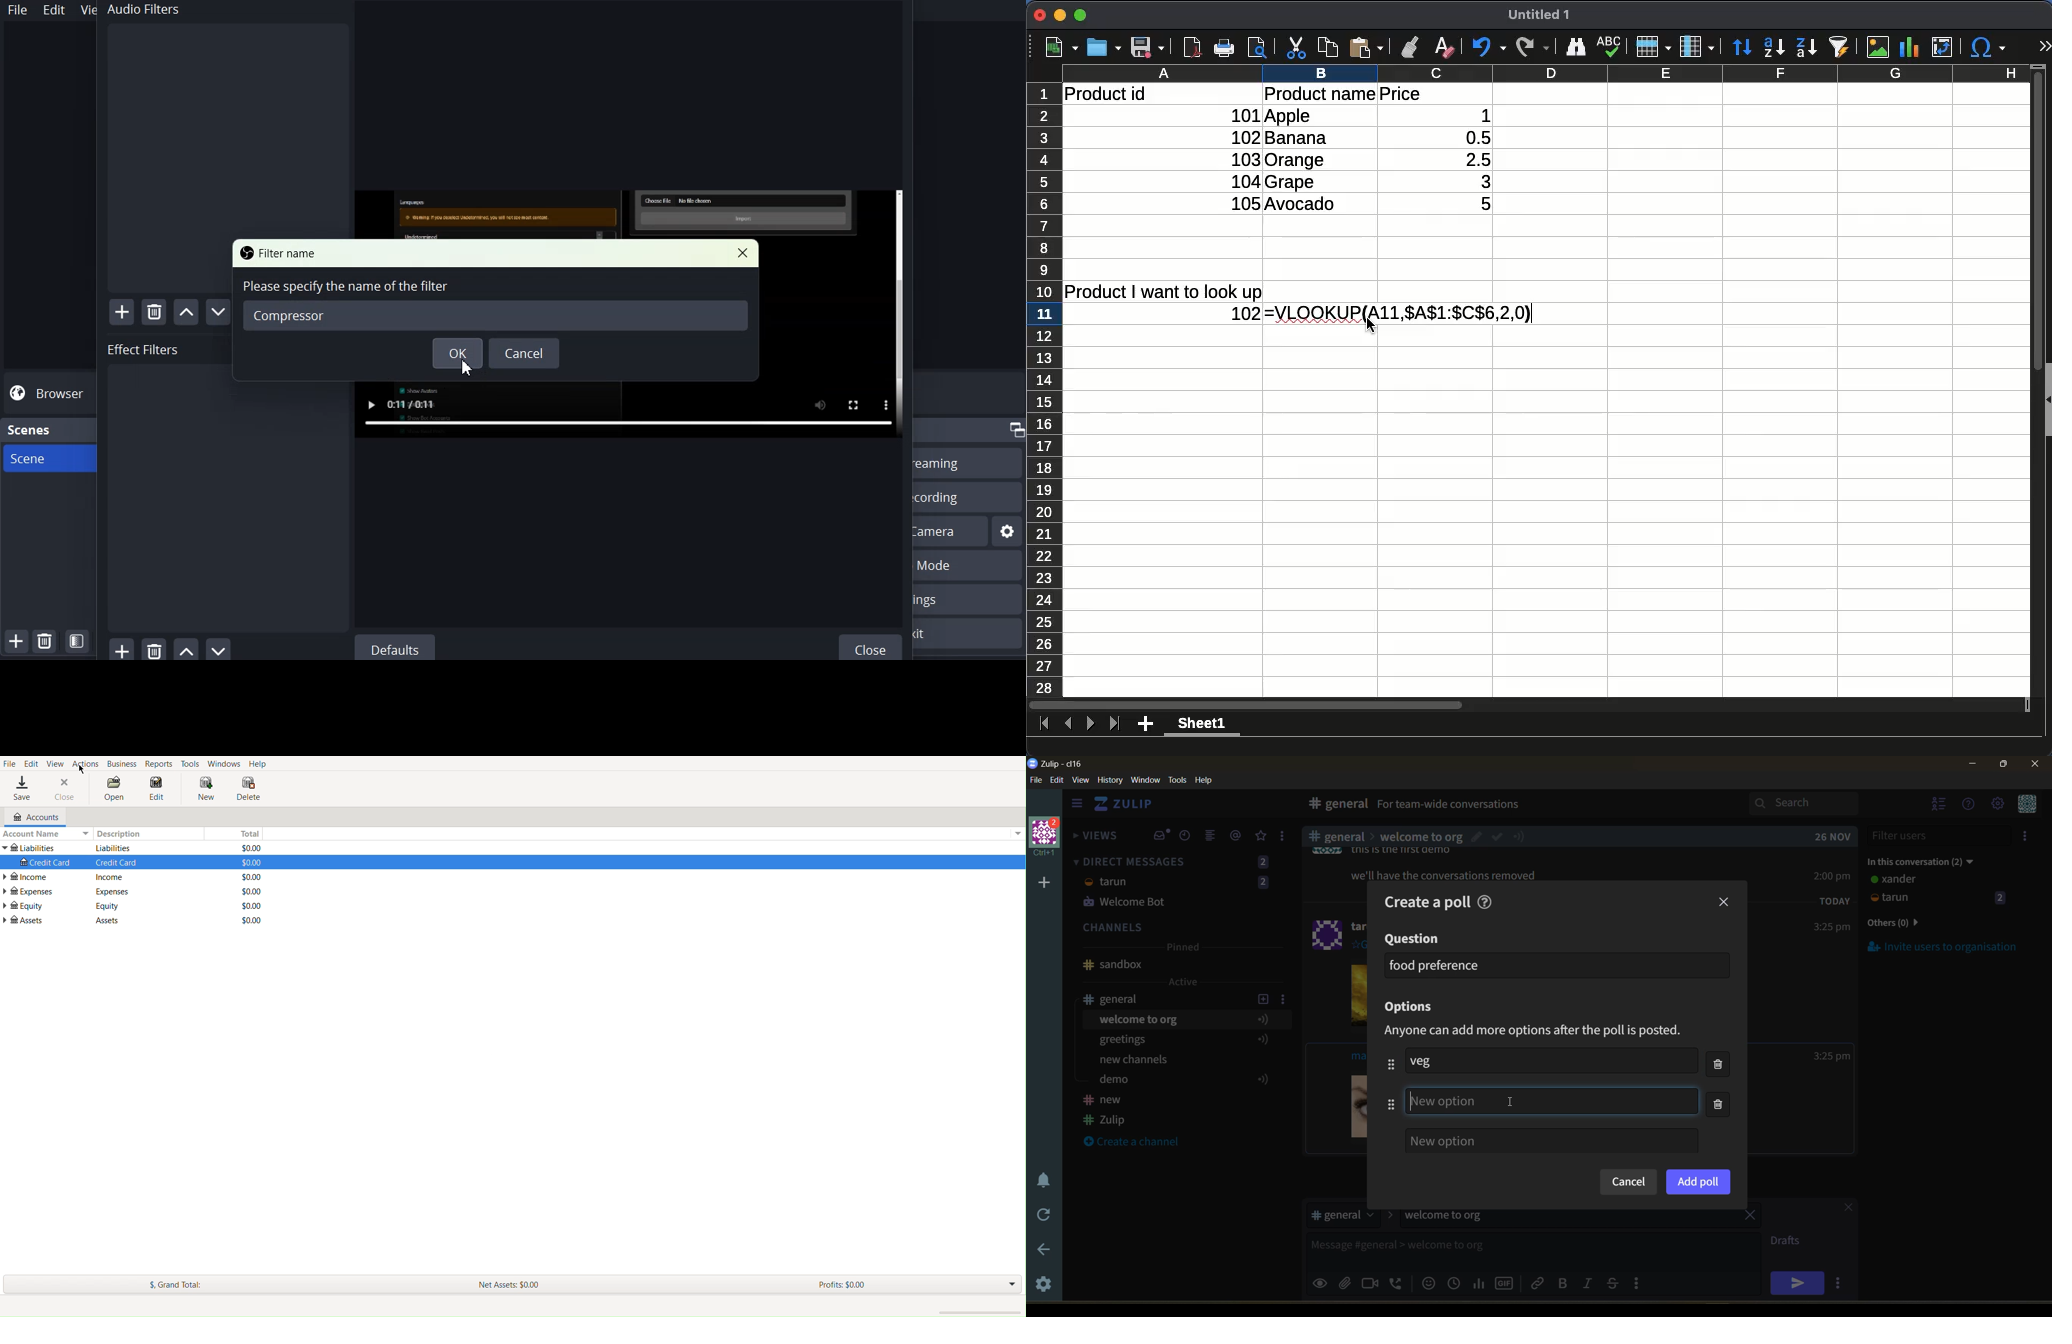 This screenshot has width=2072, height=1344. What do you see at coordinates (1131, 807) in the screenshot?
I see `home view` at bounding box center [1131, 807].